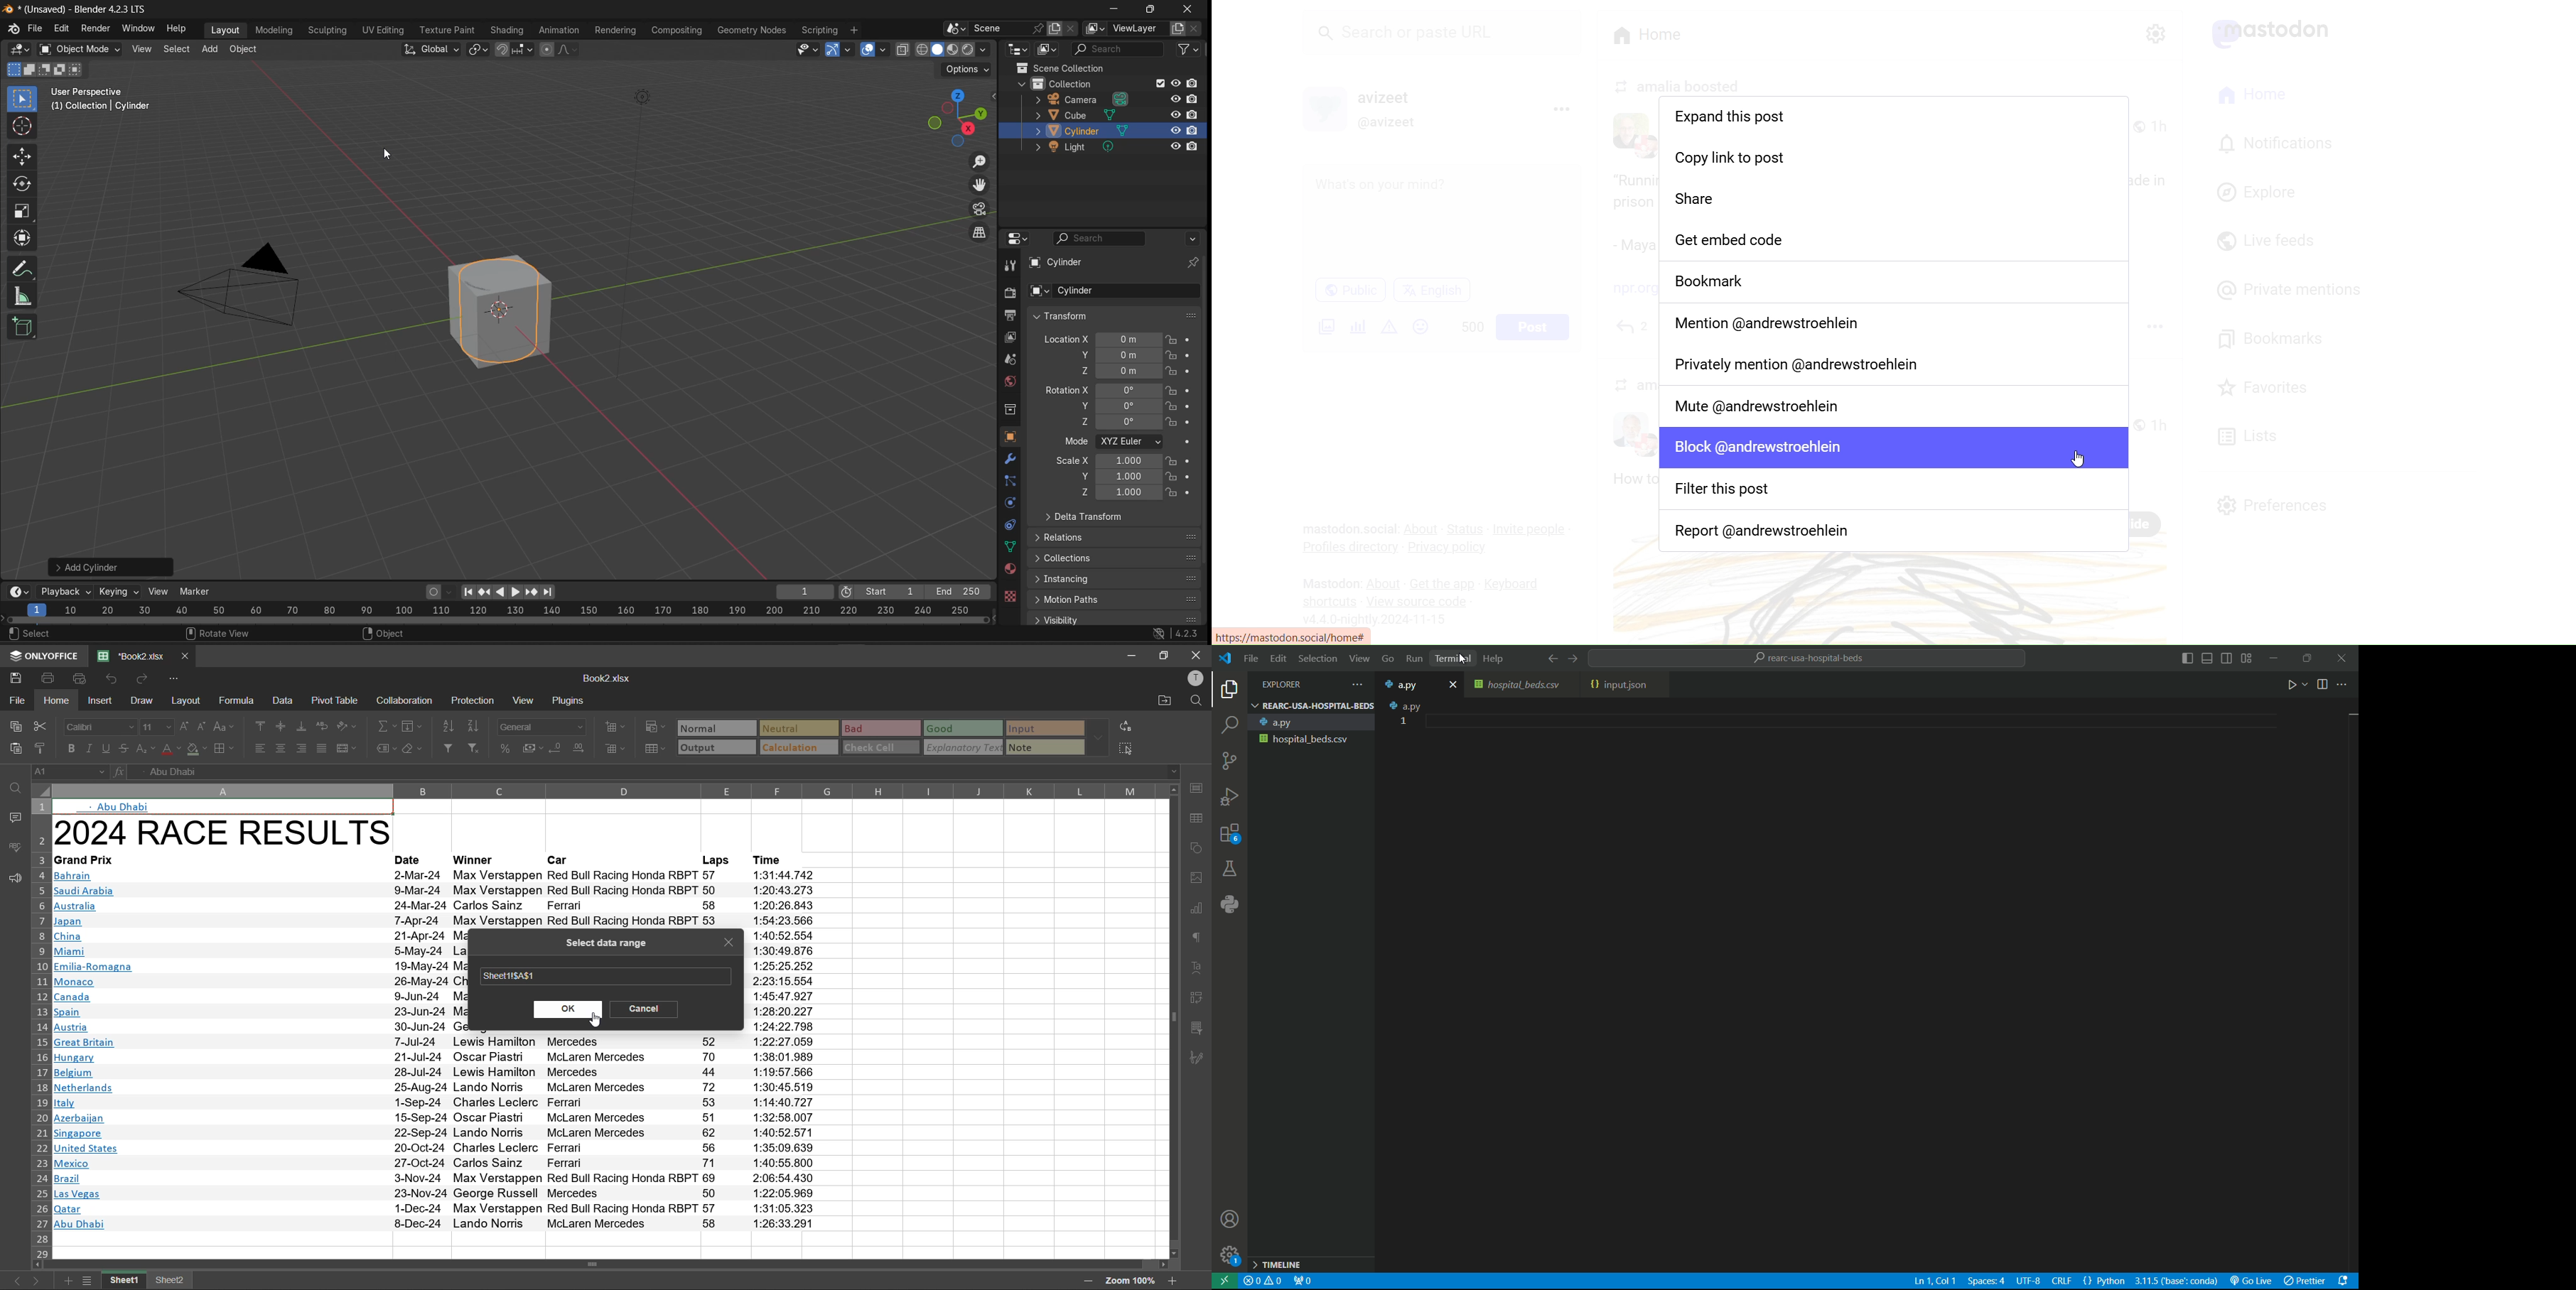 This screenshot has height=1316, width=2576. Describe the element at coordinates (36, 28) in the screenshot. I see `file` at that location.